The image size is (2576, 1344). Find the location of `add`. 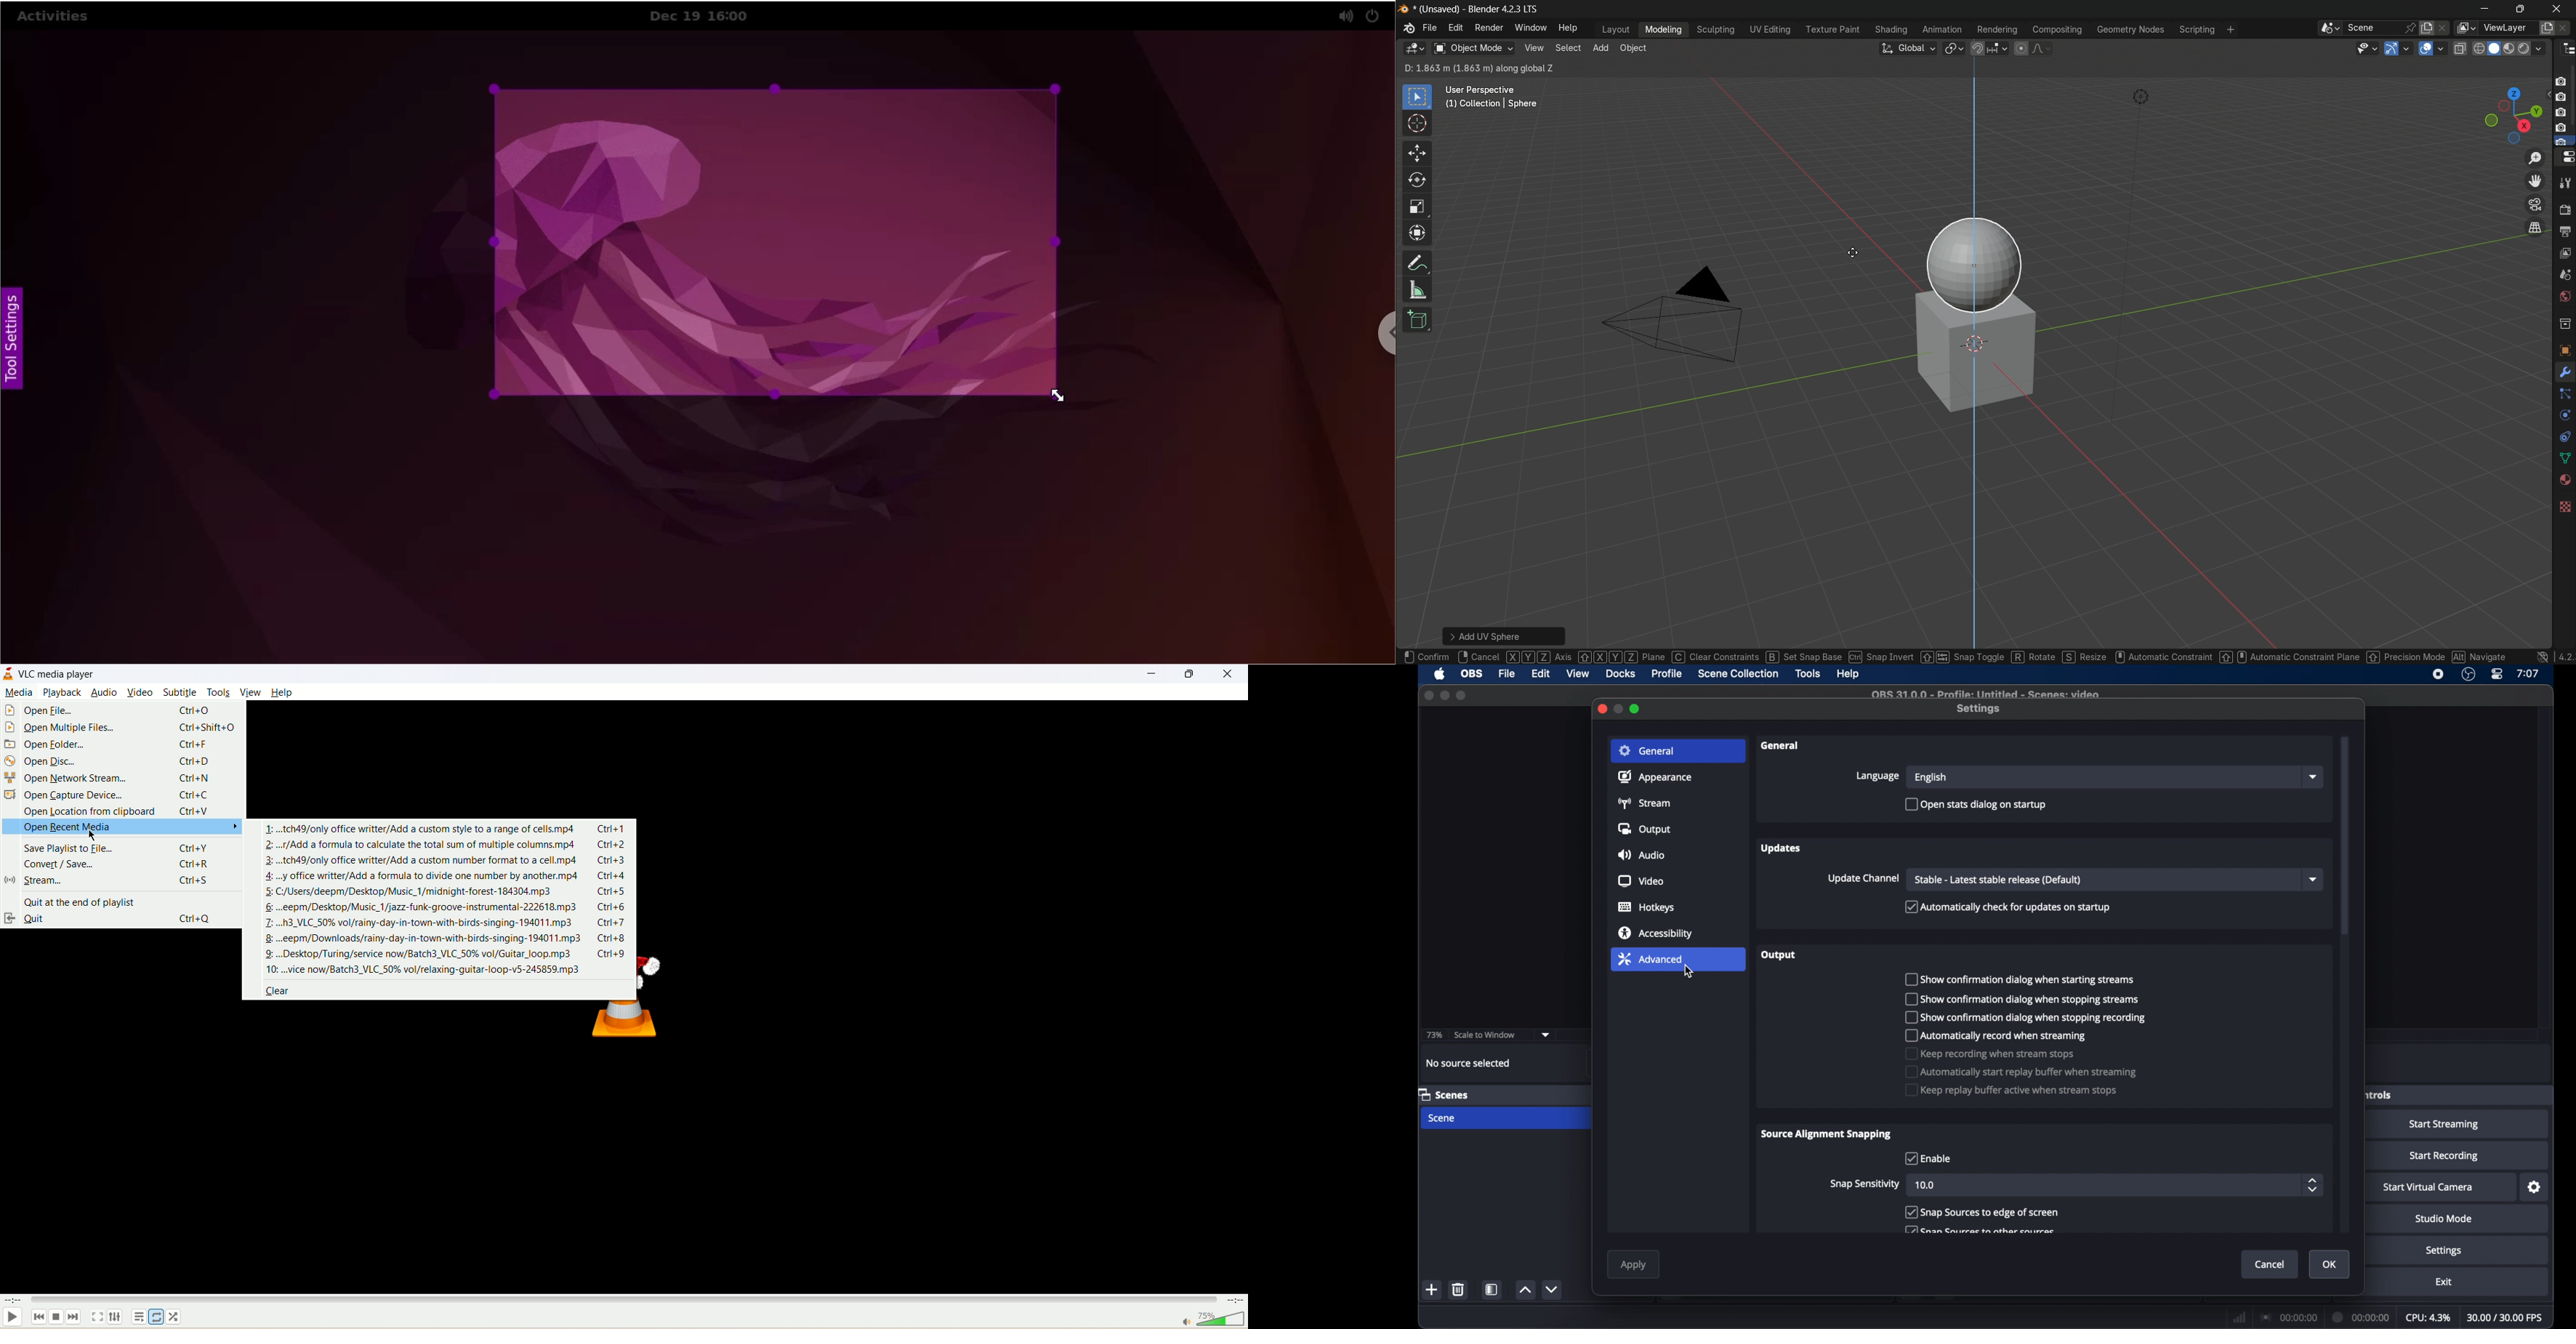

add is located at coordinates (1432, 1290).